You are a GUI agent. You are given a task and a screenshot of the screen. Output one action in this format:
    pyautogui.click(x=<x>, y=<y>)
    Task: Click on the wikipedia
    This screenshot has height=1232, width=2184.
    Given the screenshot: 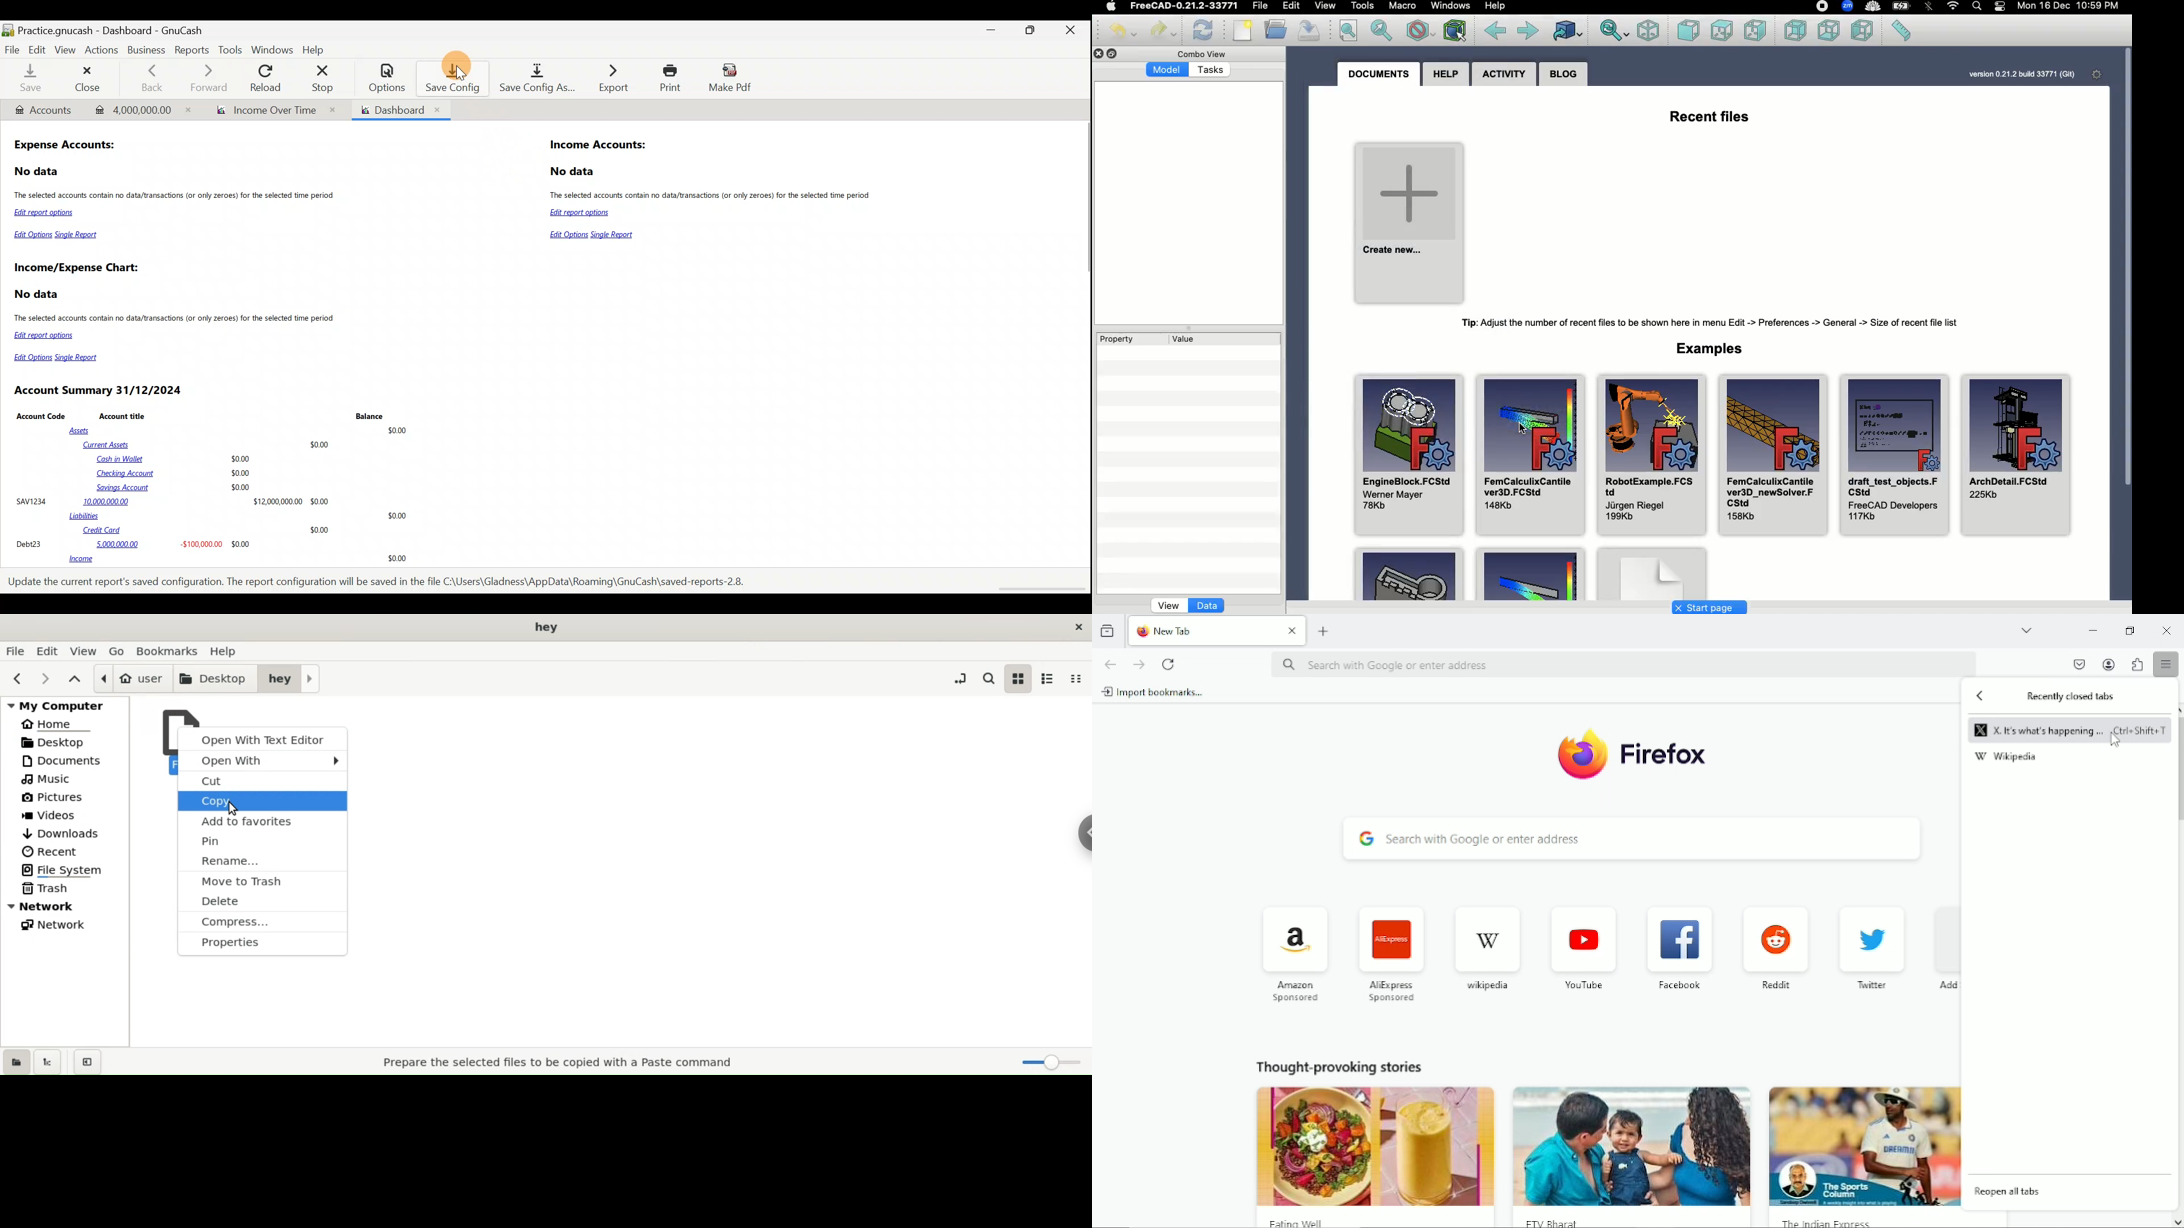 What is the action you would take?
    pyautogui.click(x=2007, y=758)
    